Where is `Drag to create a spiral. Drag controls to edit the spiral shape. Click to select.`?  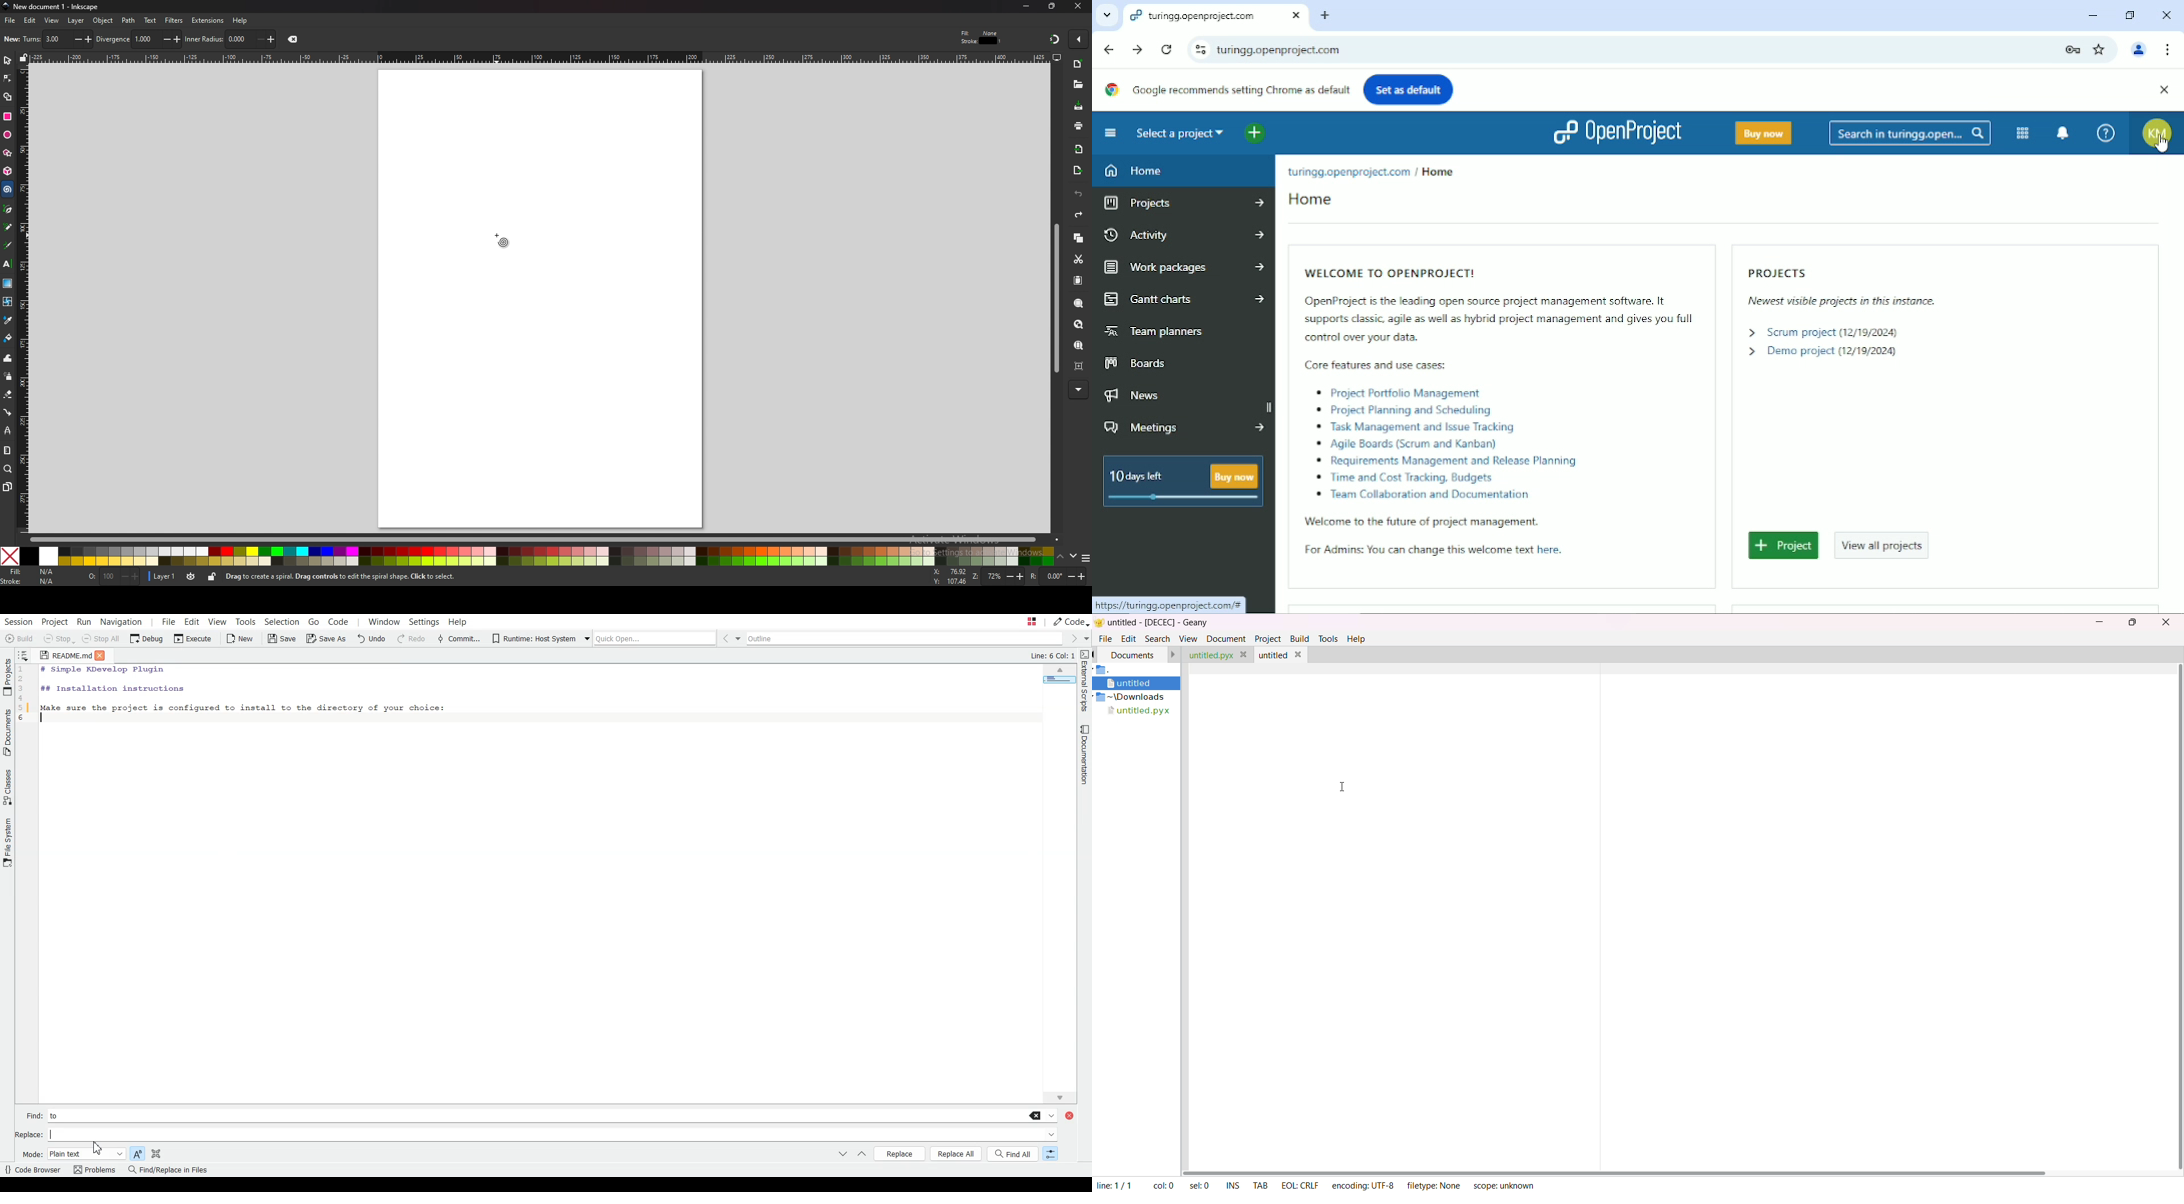
Drag to create a spiral. Drag controls to edit the spiral shape. Click to select. is located at coordinates (342, 577).